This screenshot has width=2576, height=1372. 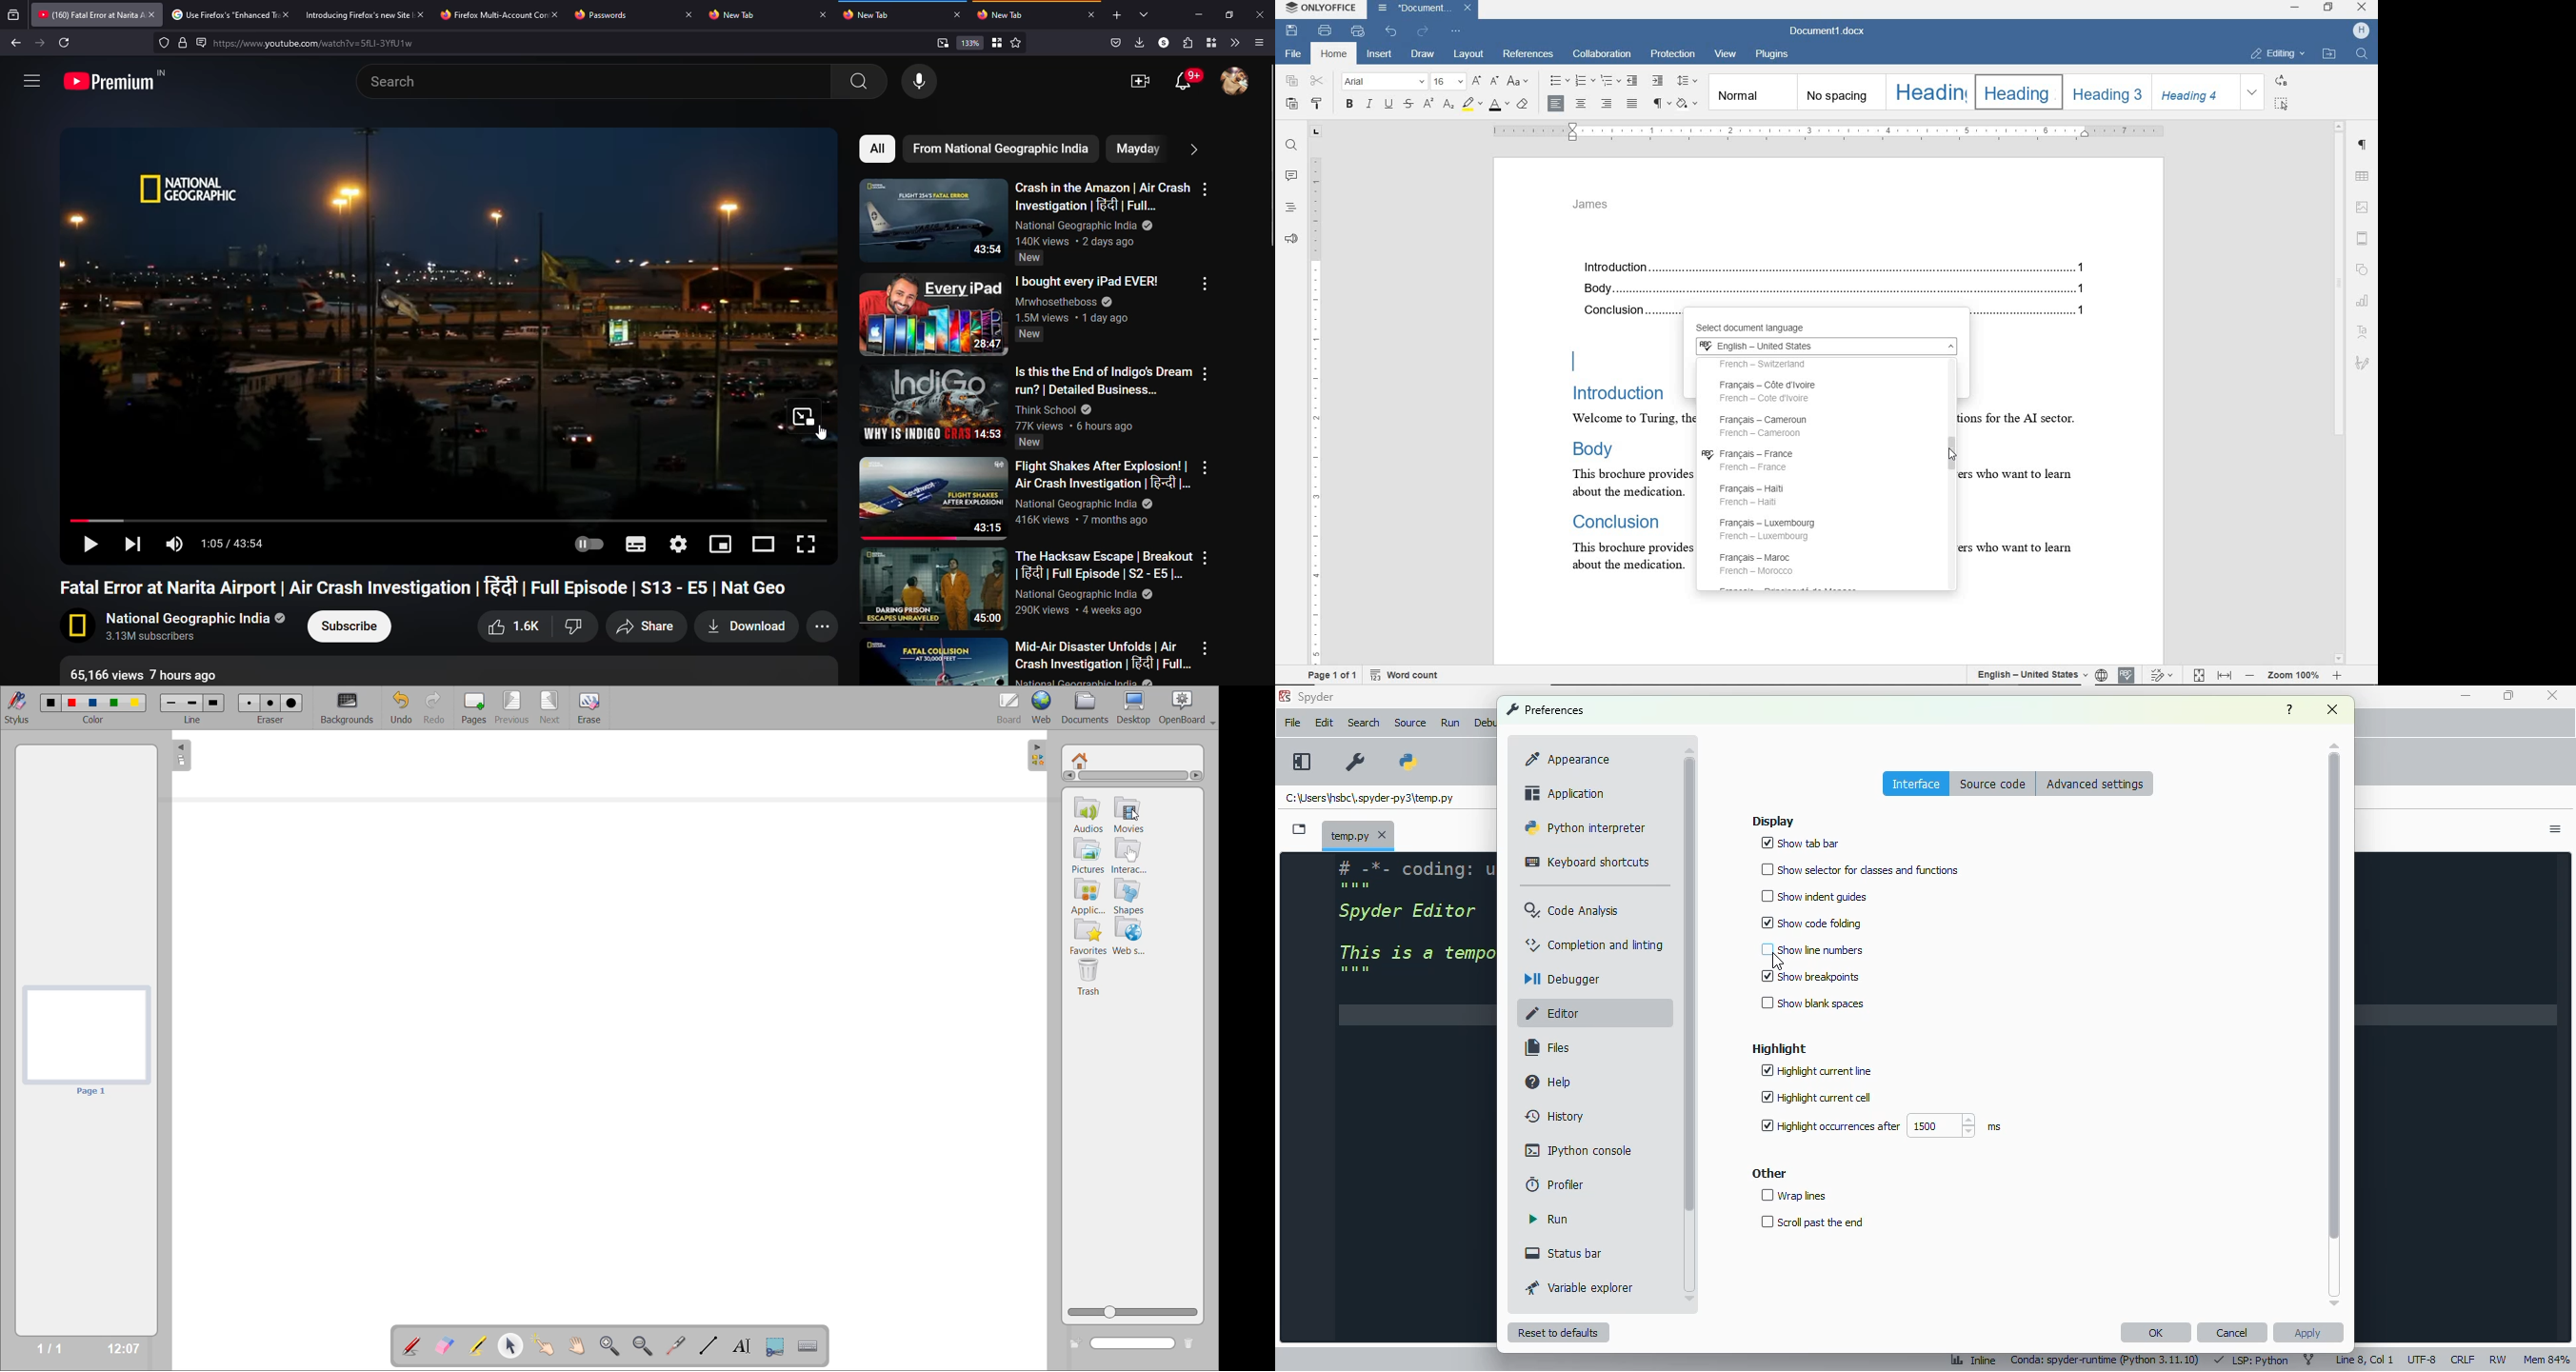 What do you see at coordinates (1803, 844) in the screenshot?
I see `show tab bar` at bounding box center [1803, 844].